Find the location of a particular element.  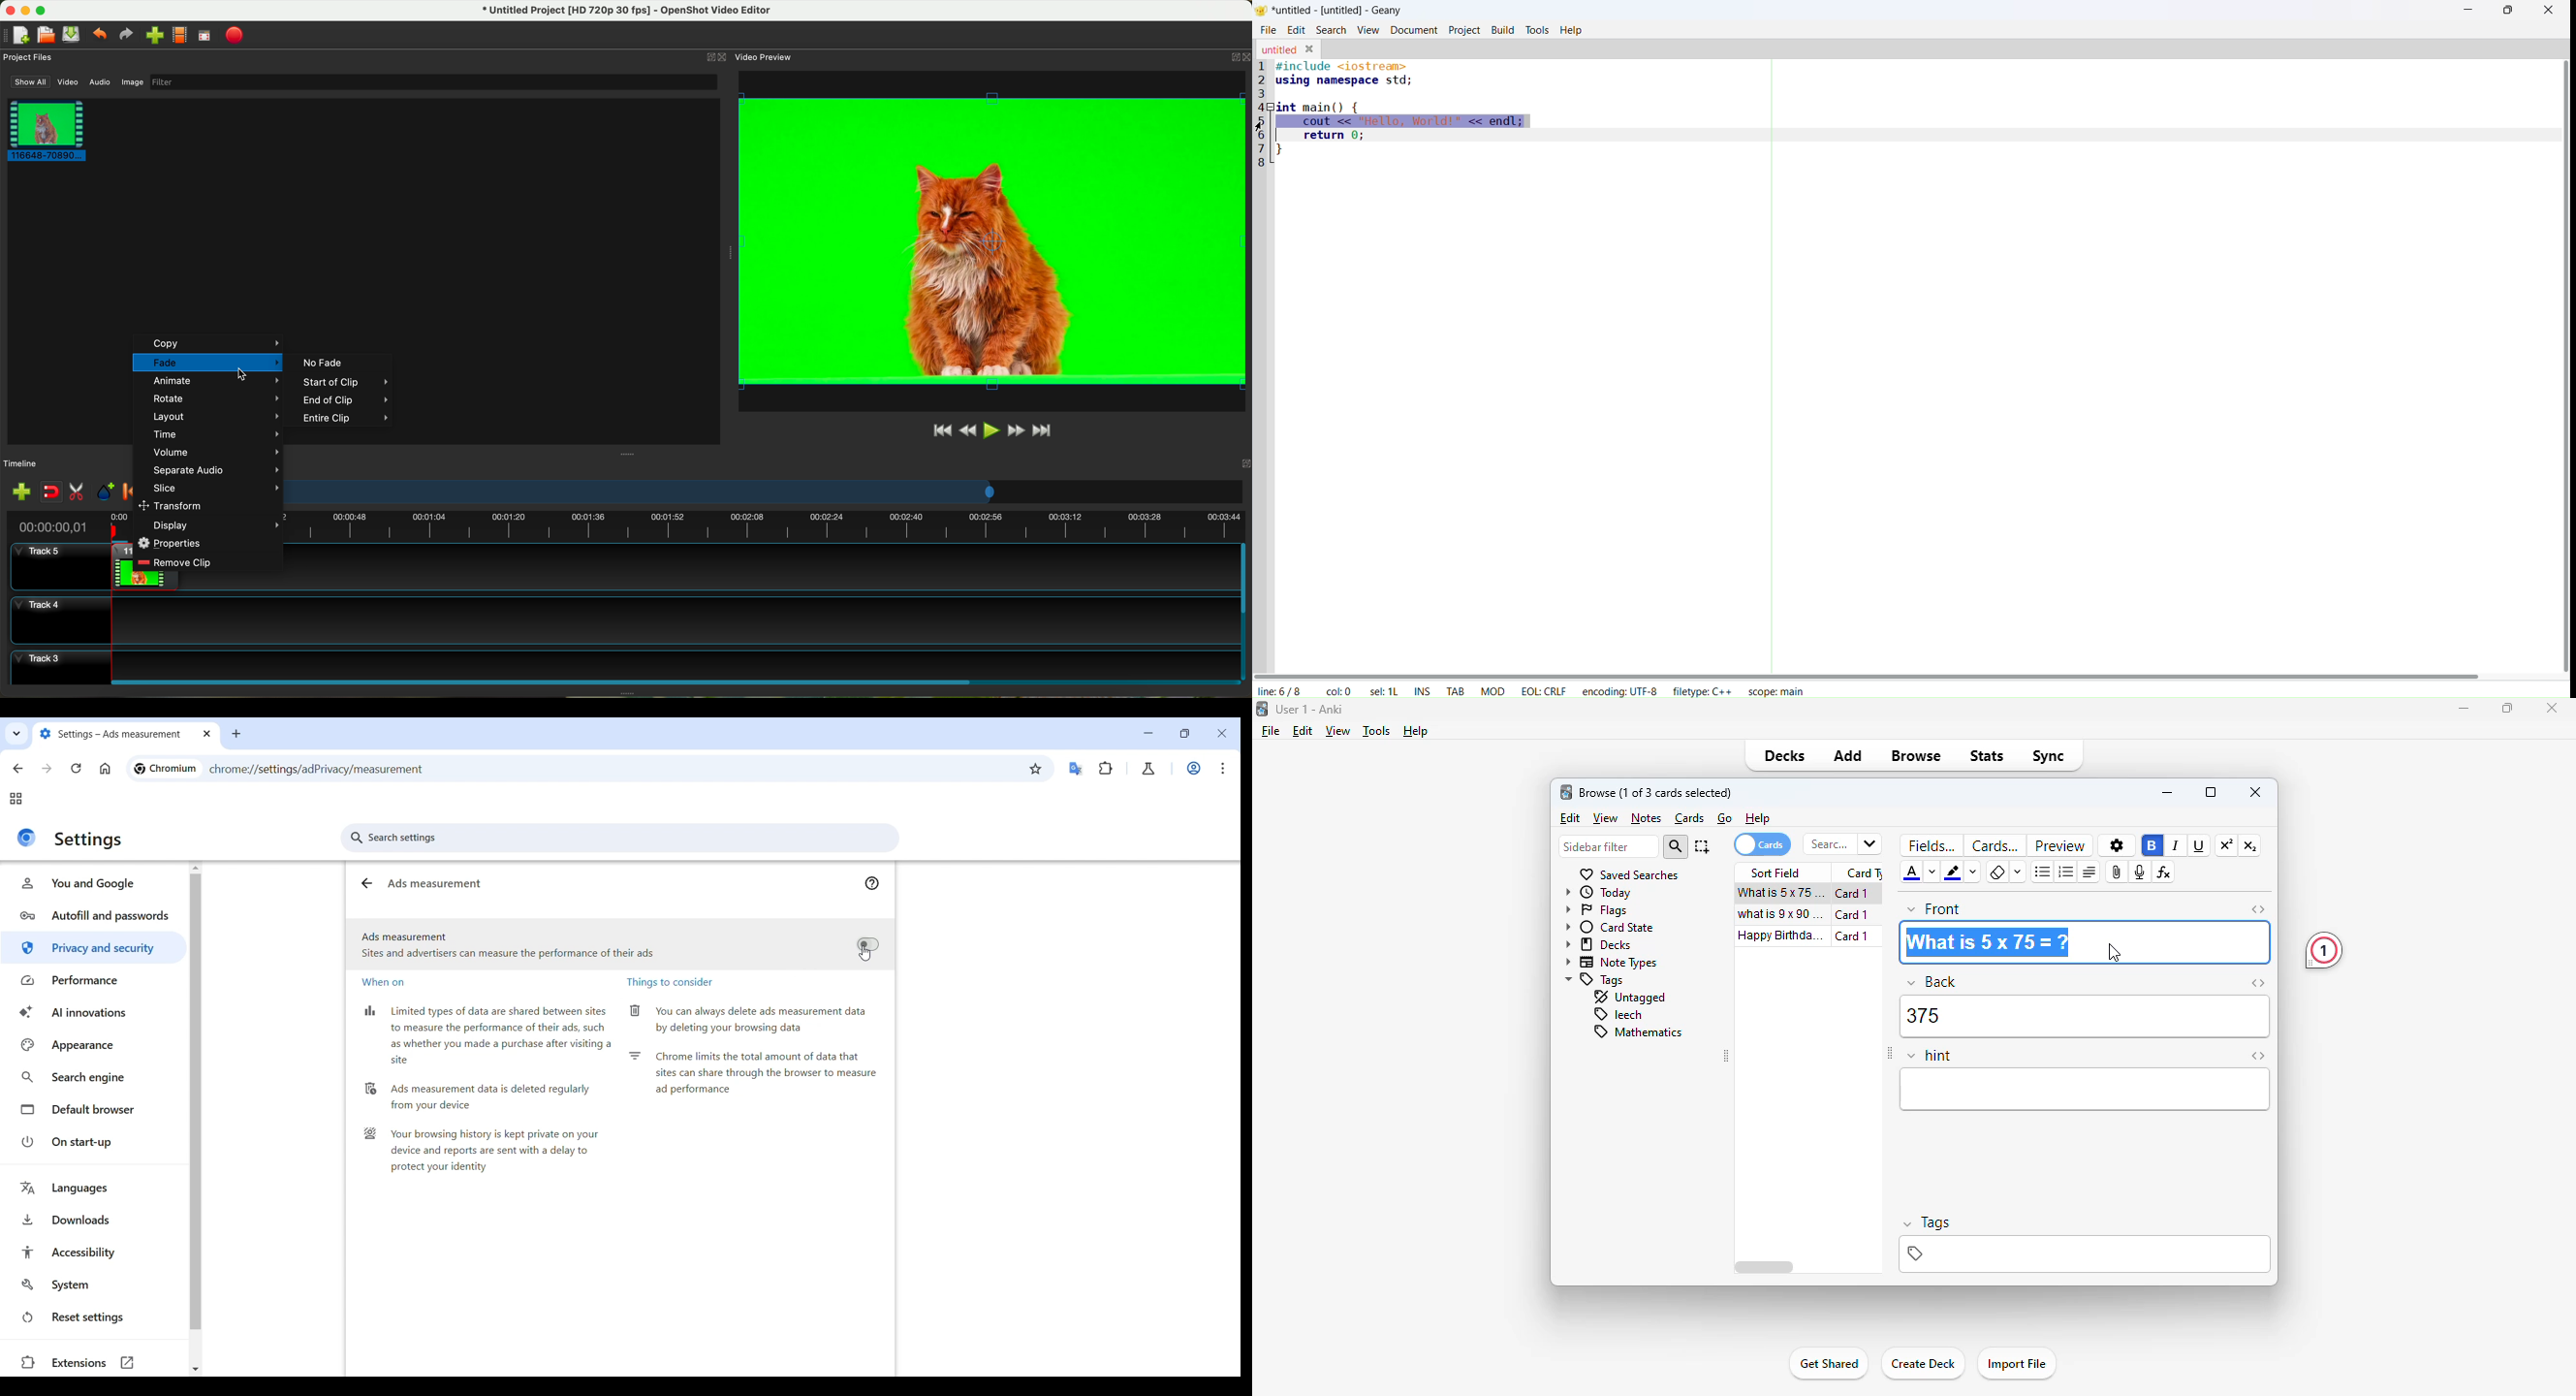

maximize is located at coordinates (2211, 793).